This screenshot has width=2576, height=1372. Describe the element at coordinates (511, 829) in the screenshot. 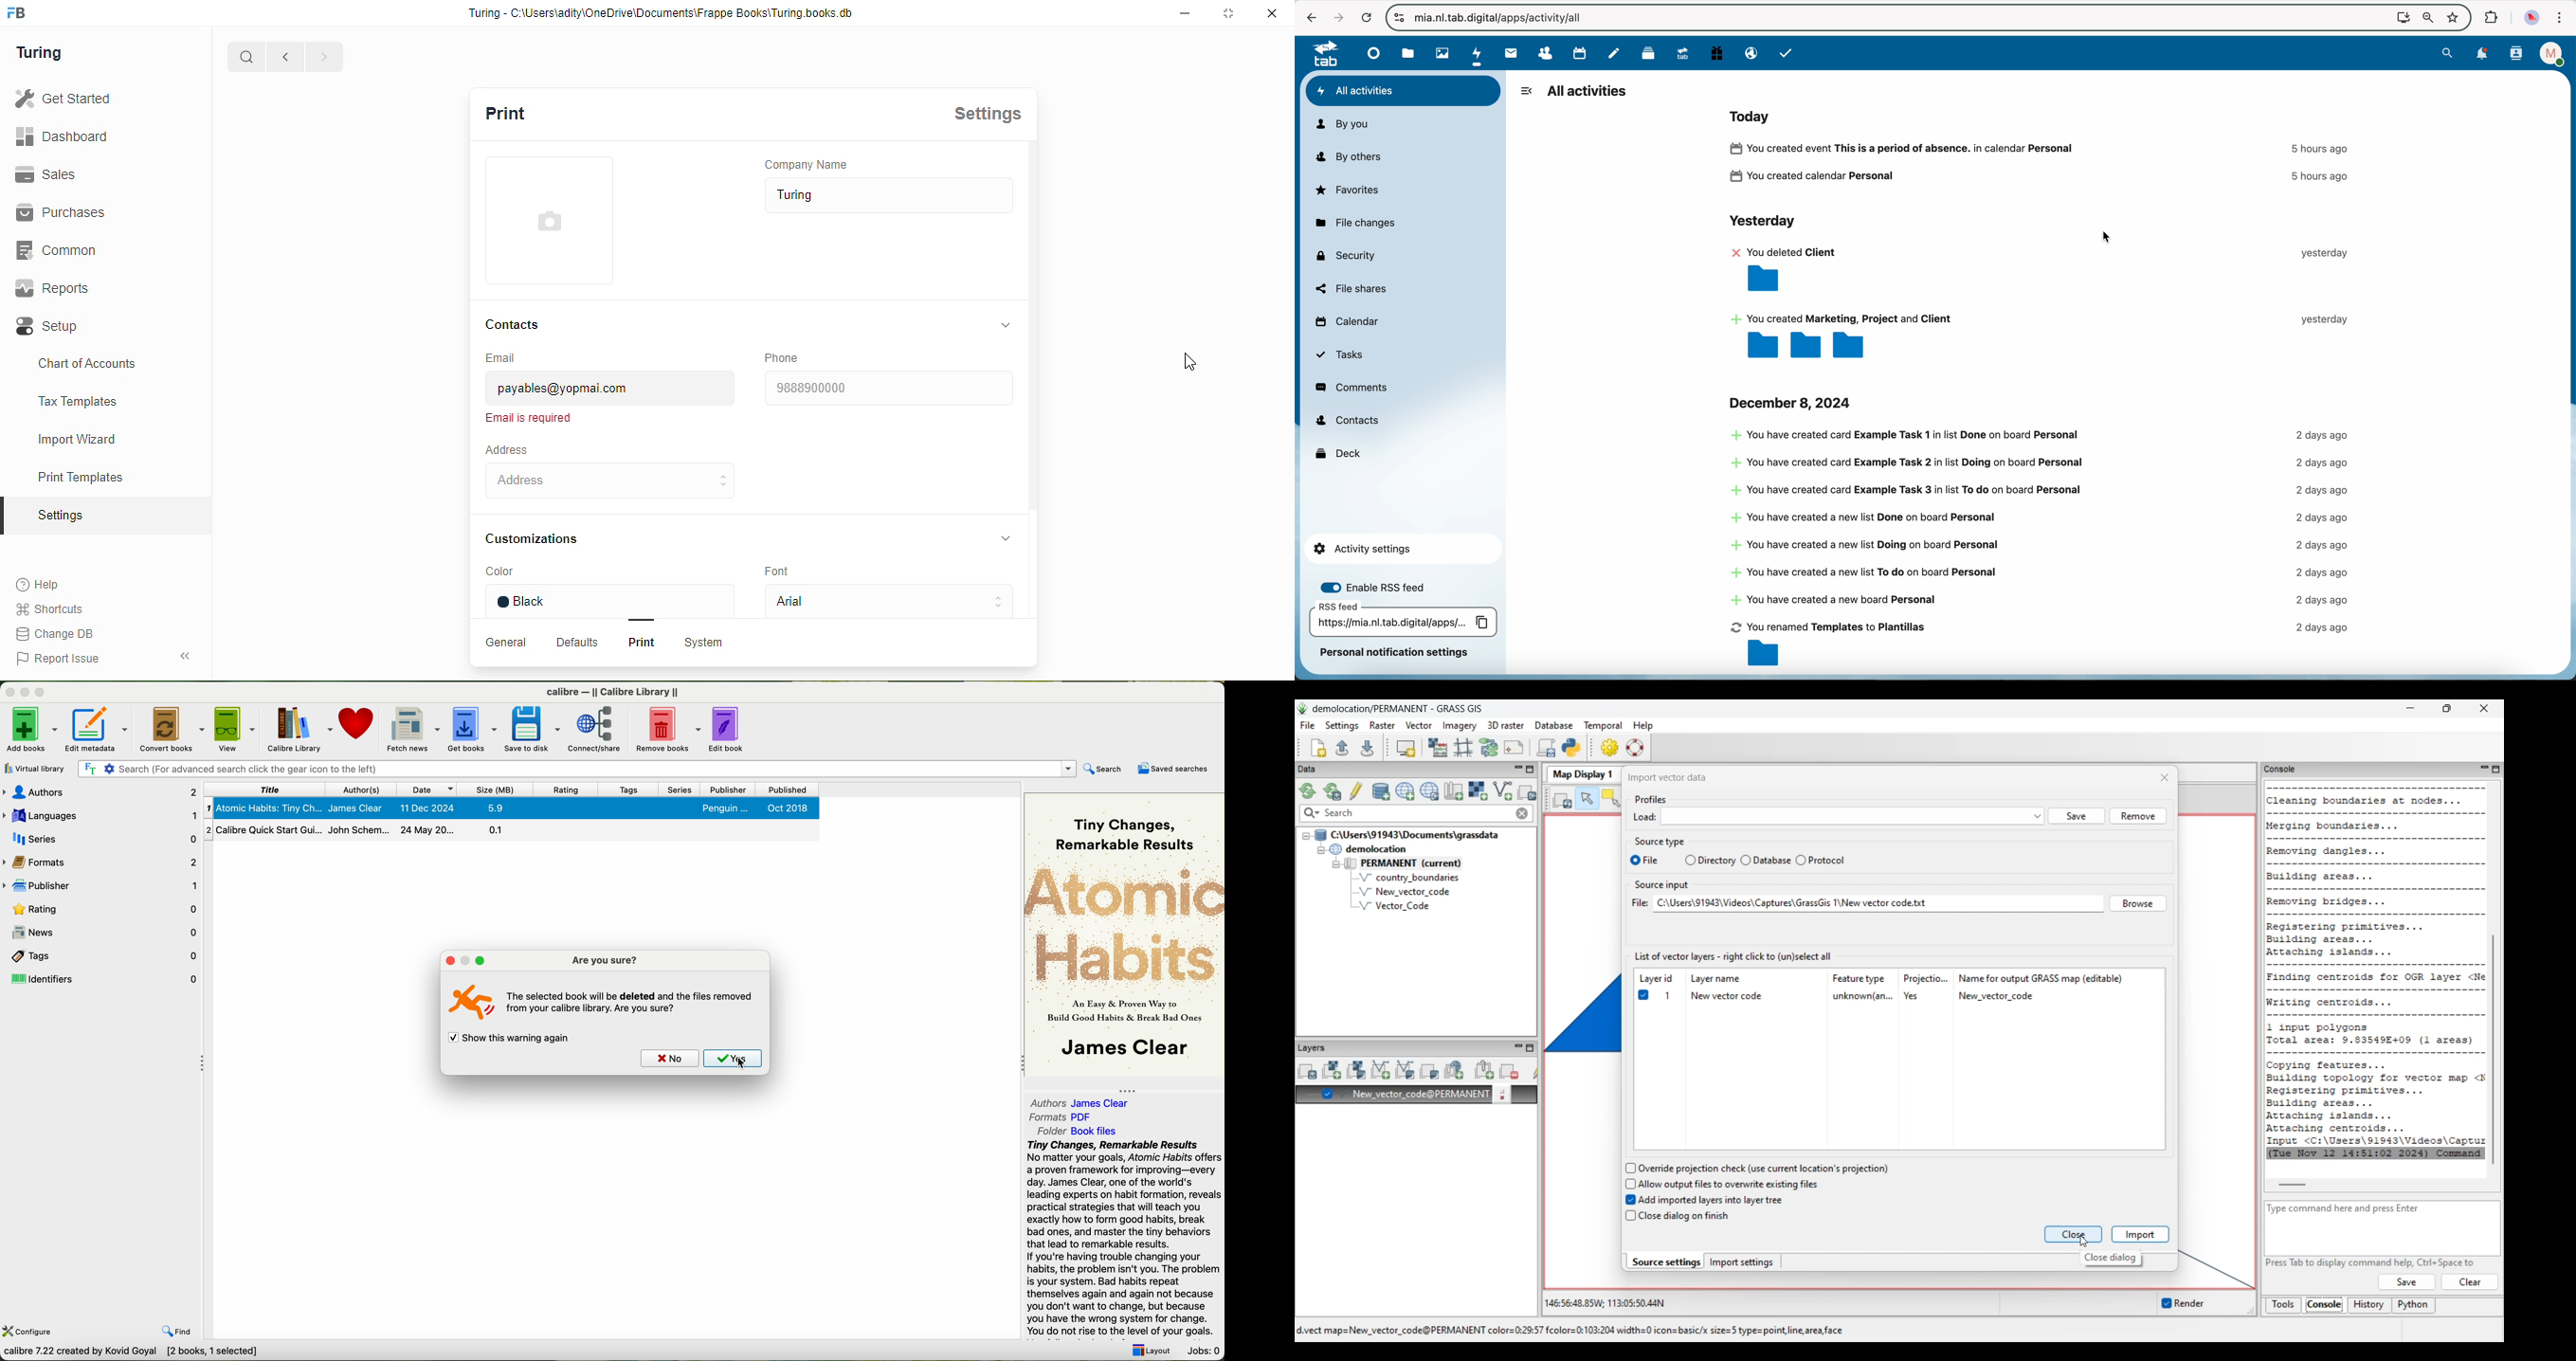

I see `calibre quick start guide` at that location.